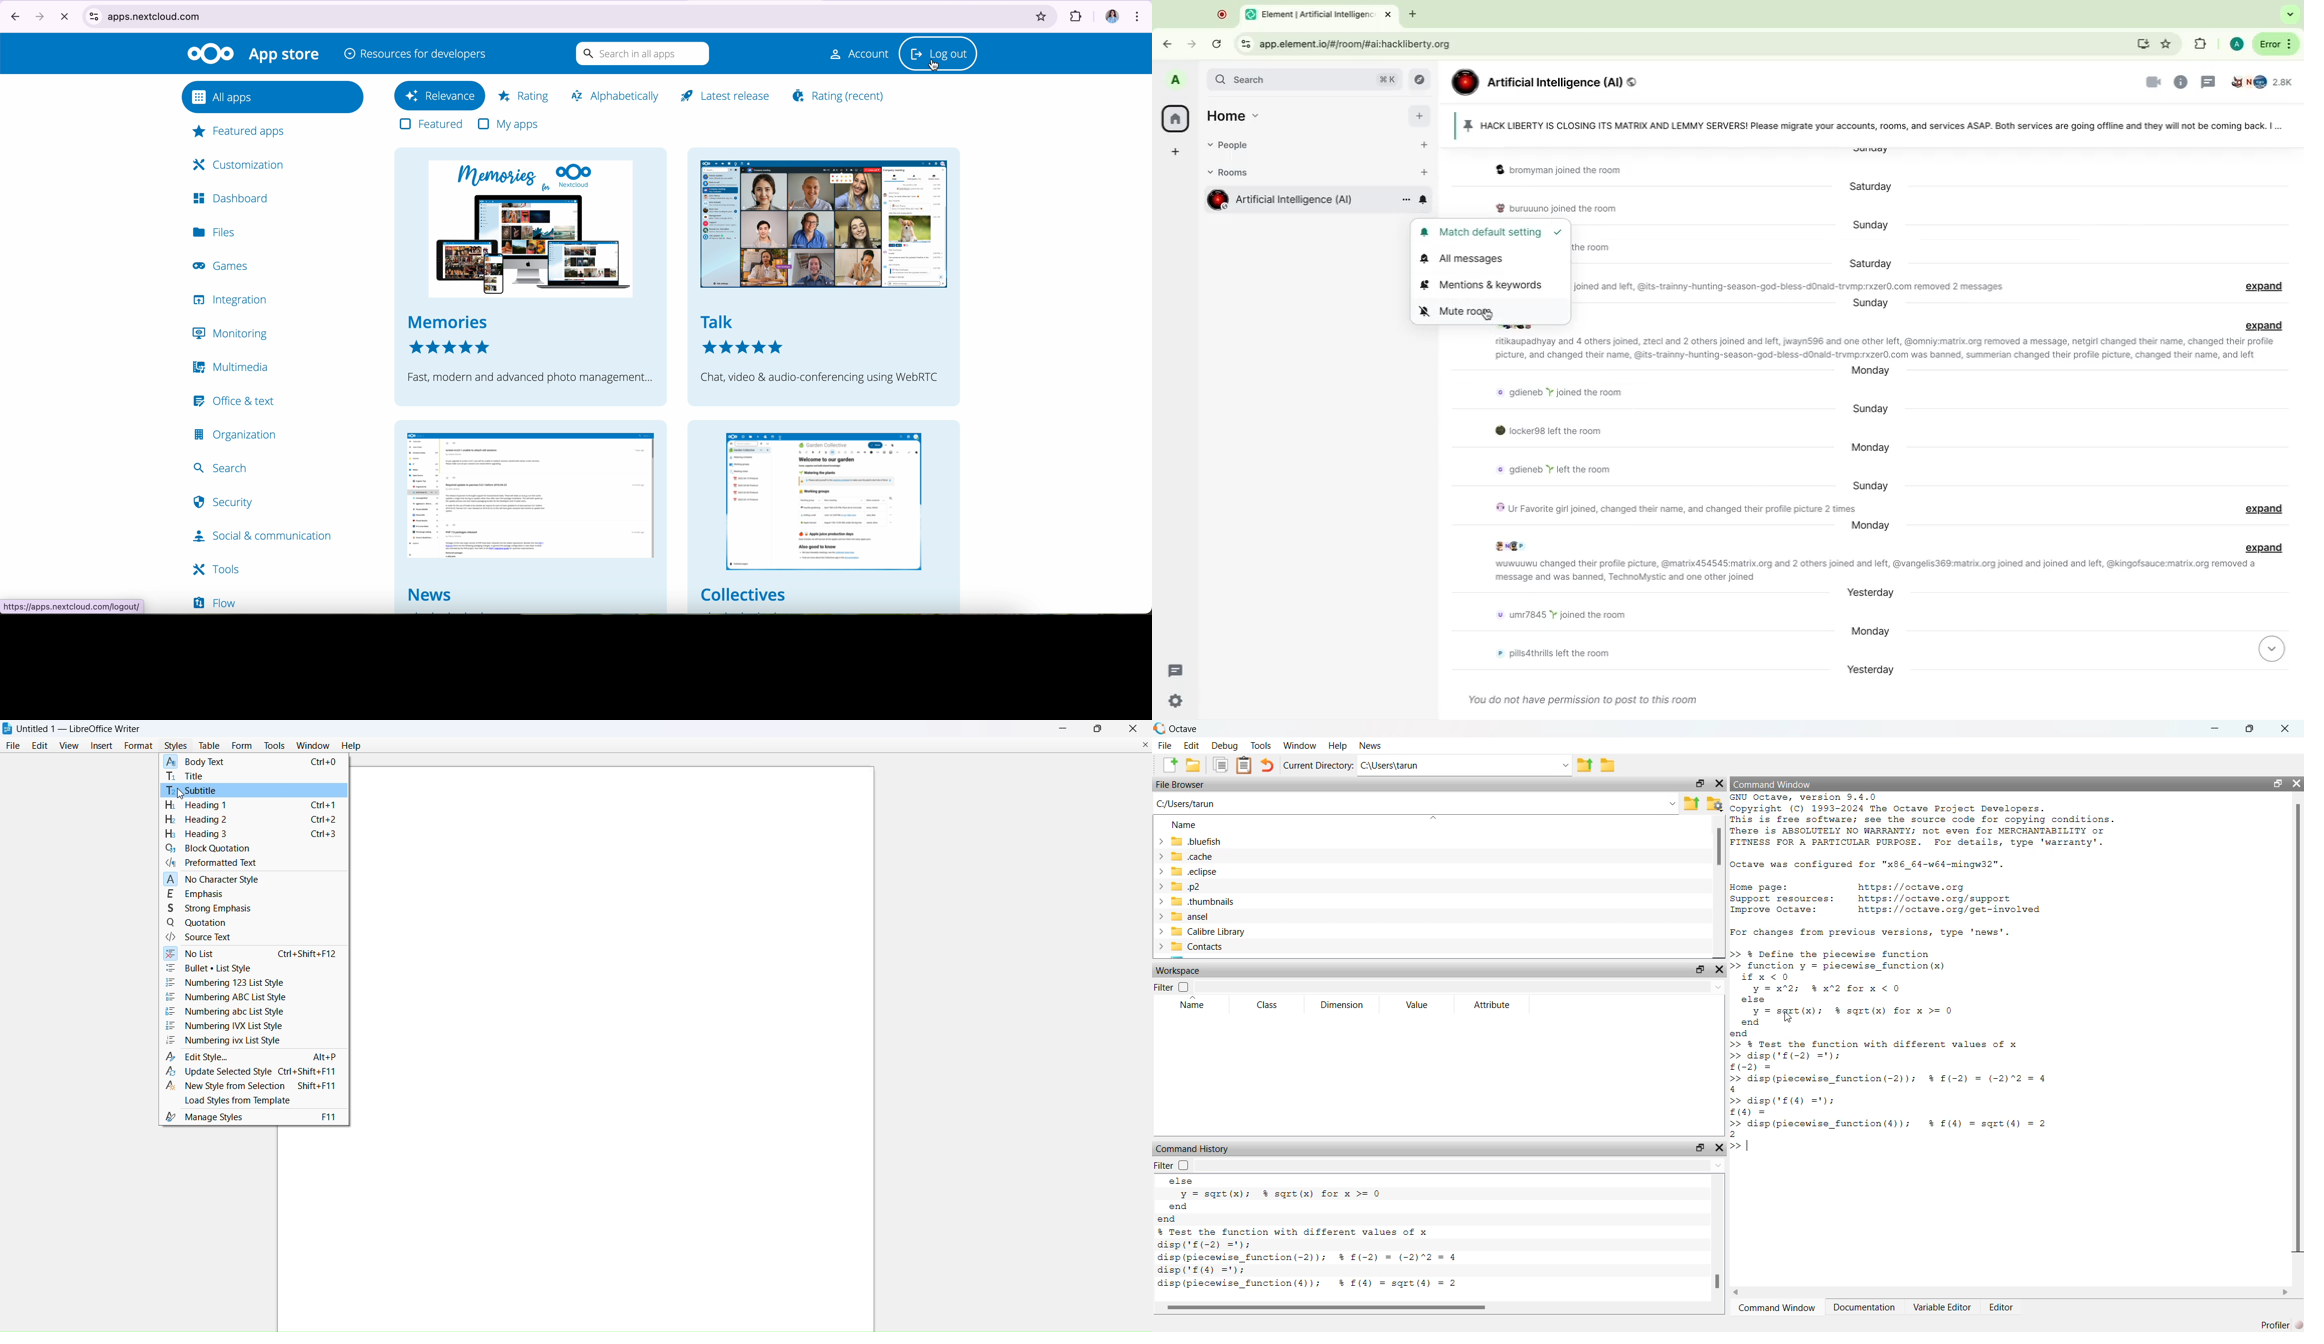 The image size is (2324, 1344). What do you see at coordinates (71, 607) in the screenshot?
I see `https.//apps.nextcloud.com/logout.` at bounding box center [71, 607].